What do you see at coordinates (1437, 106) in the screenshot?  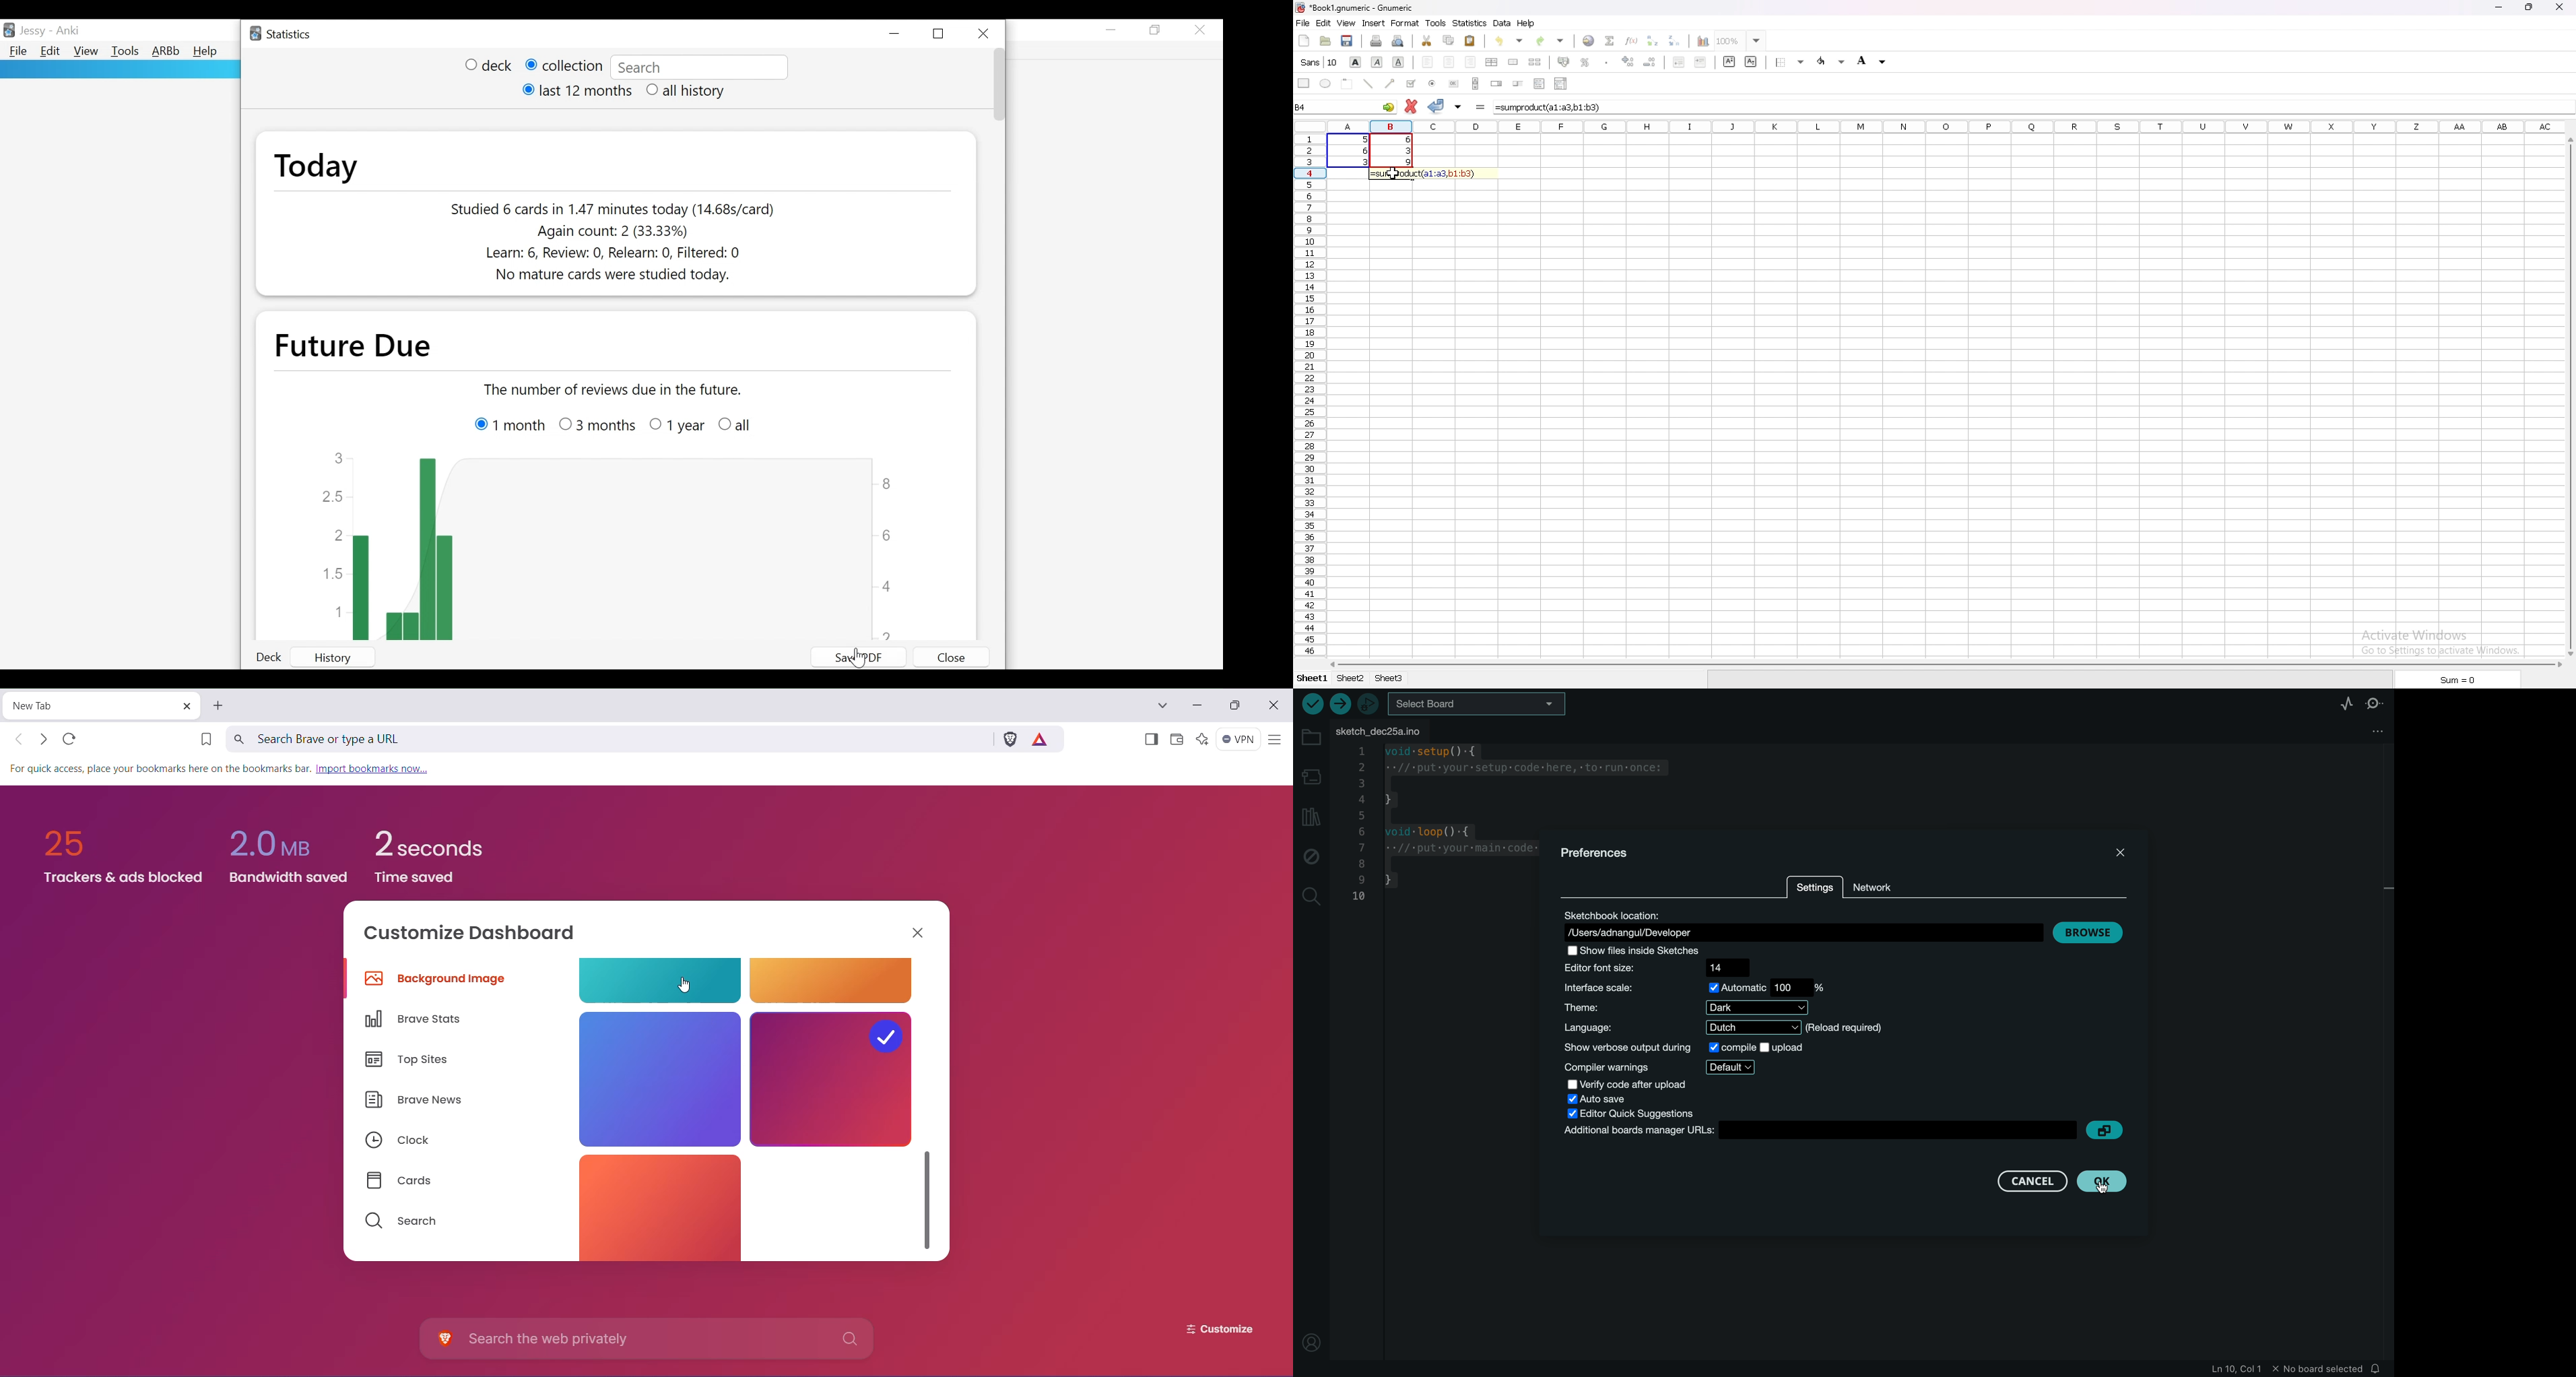 I see `accept change` at bounding box center [1437, 106].